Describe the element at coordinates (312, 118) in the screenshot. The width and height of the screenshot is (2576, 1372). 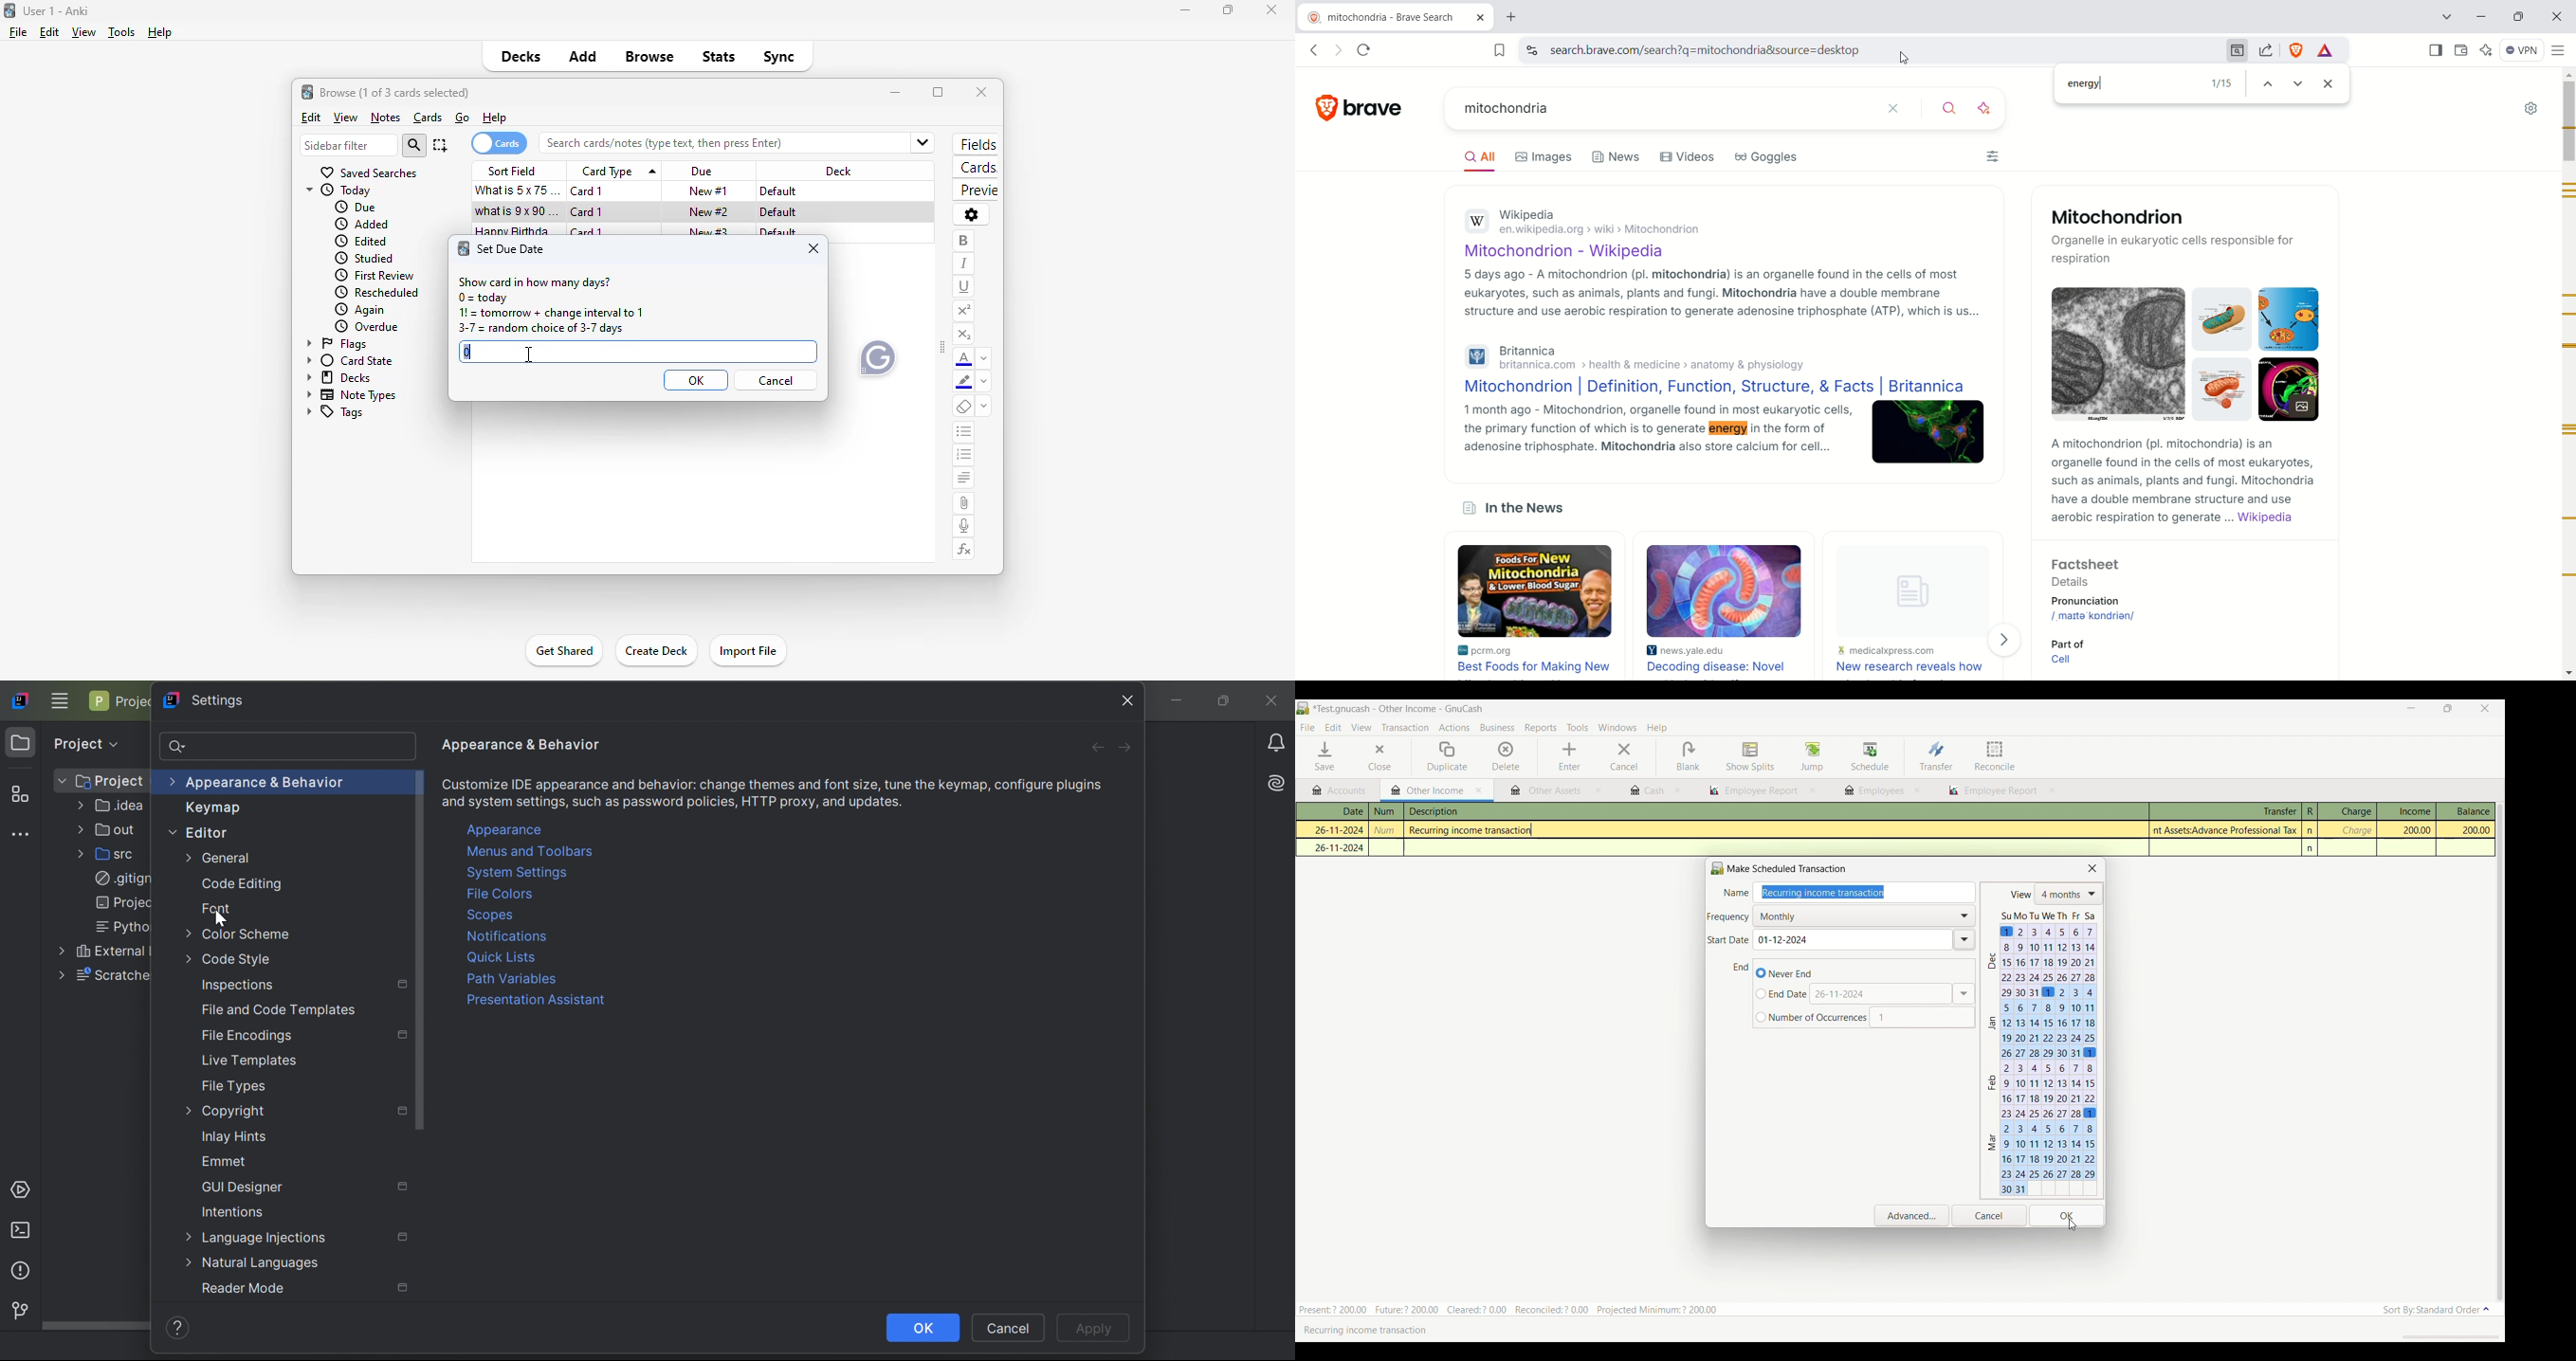
I see `edit` at that location.